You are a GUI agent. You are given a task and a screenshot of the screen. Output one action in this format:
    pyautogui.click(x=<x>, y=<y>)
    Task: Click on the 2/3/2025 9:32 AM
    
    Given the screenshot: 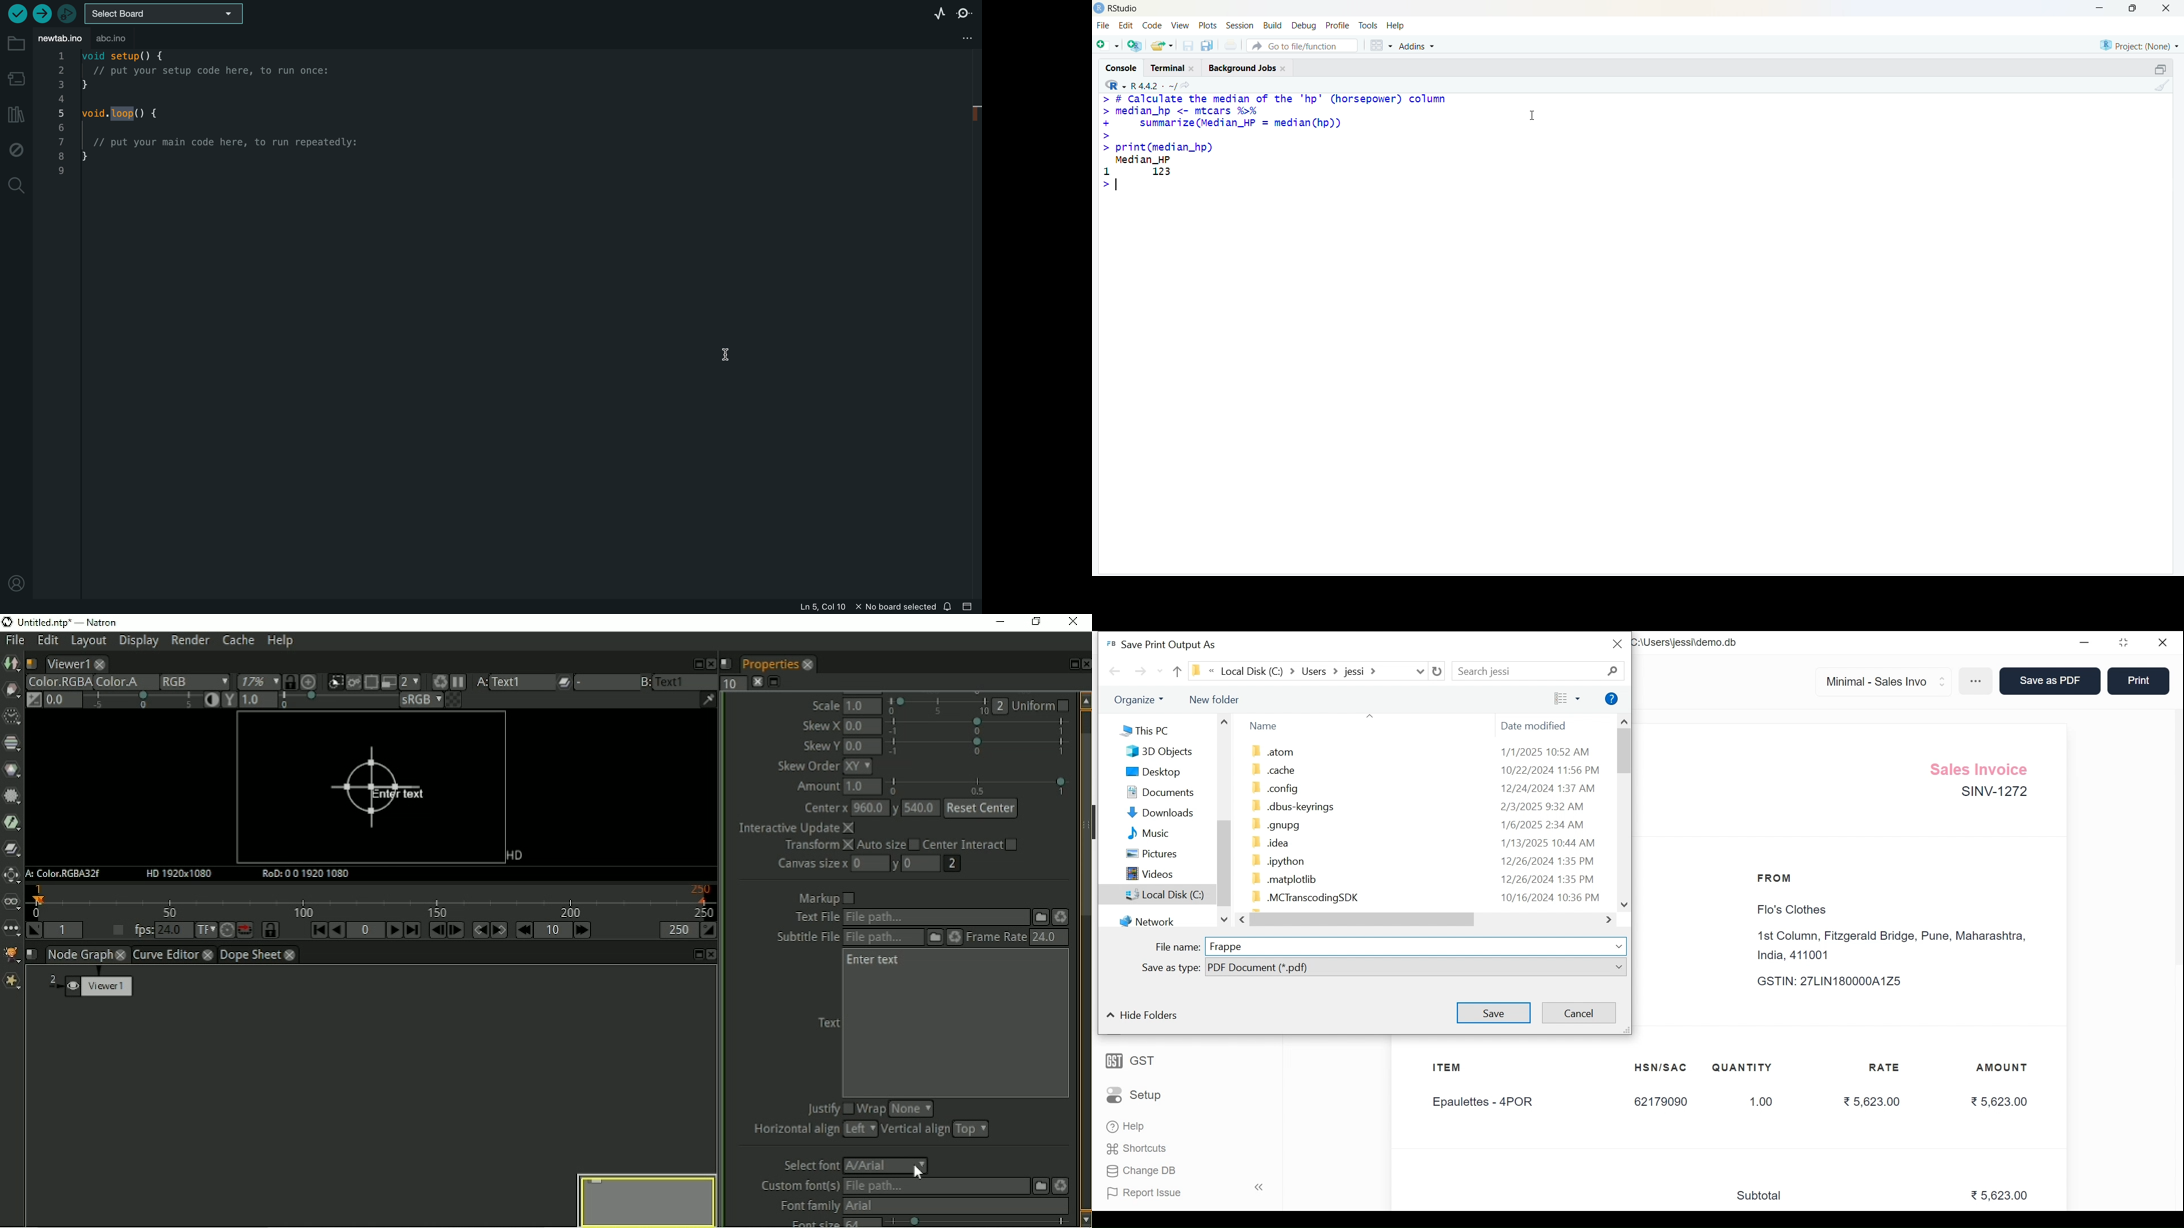 What is the action you would take?
    pyautogui.click(x=1544, y=806)
    